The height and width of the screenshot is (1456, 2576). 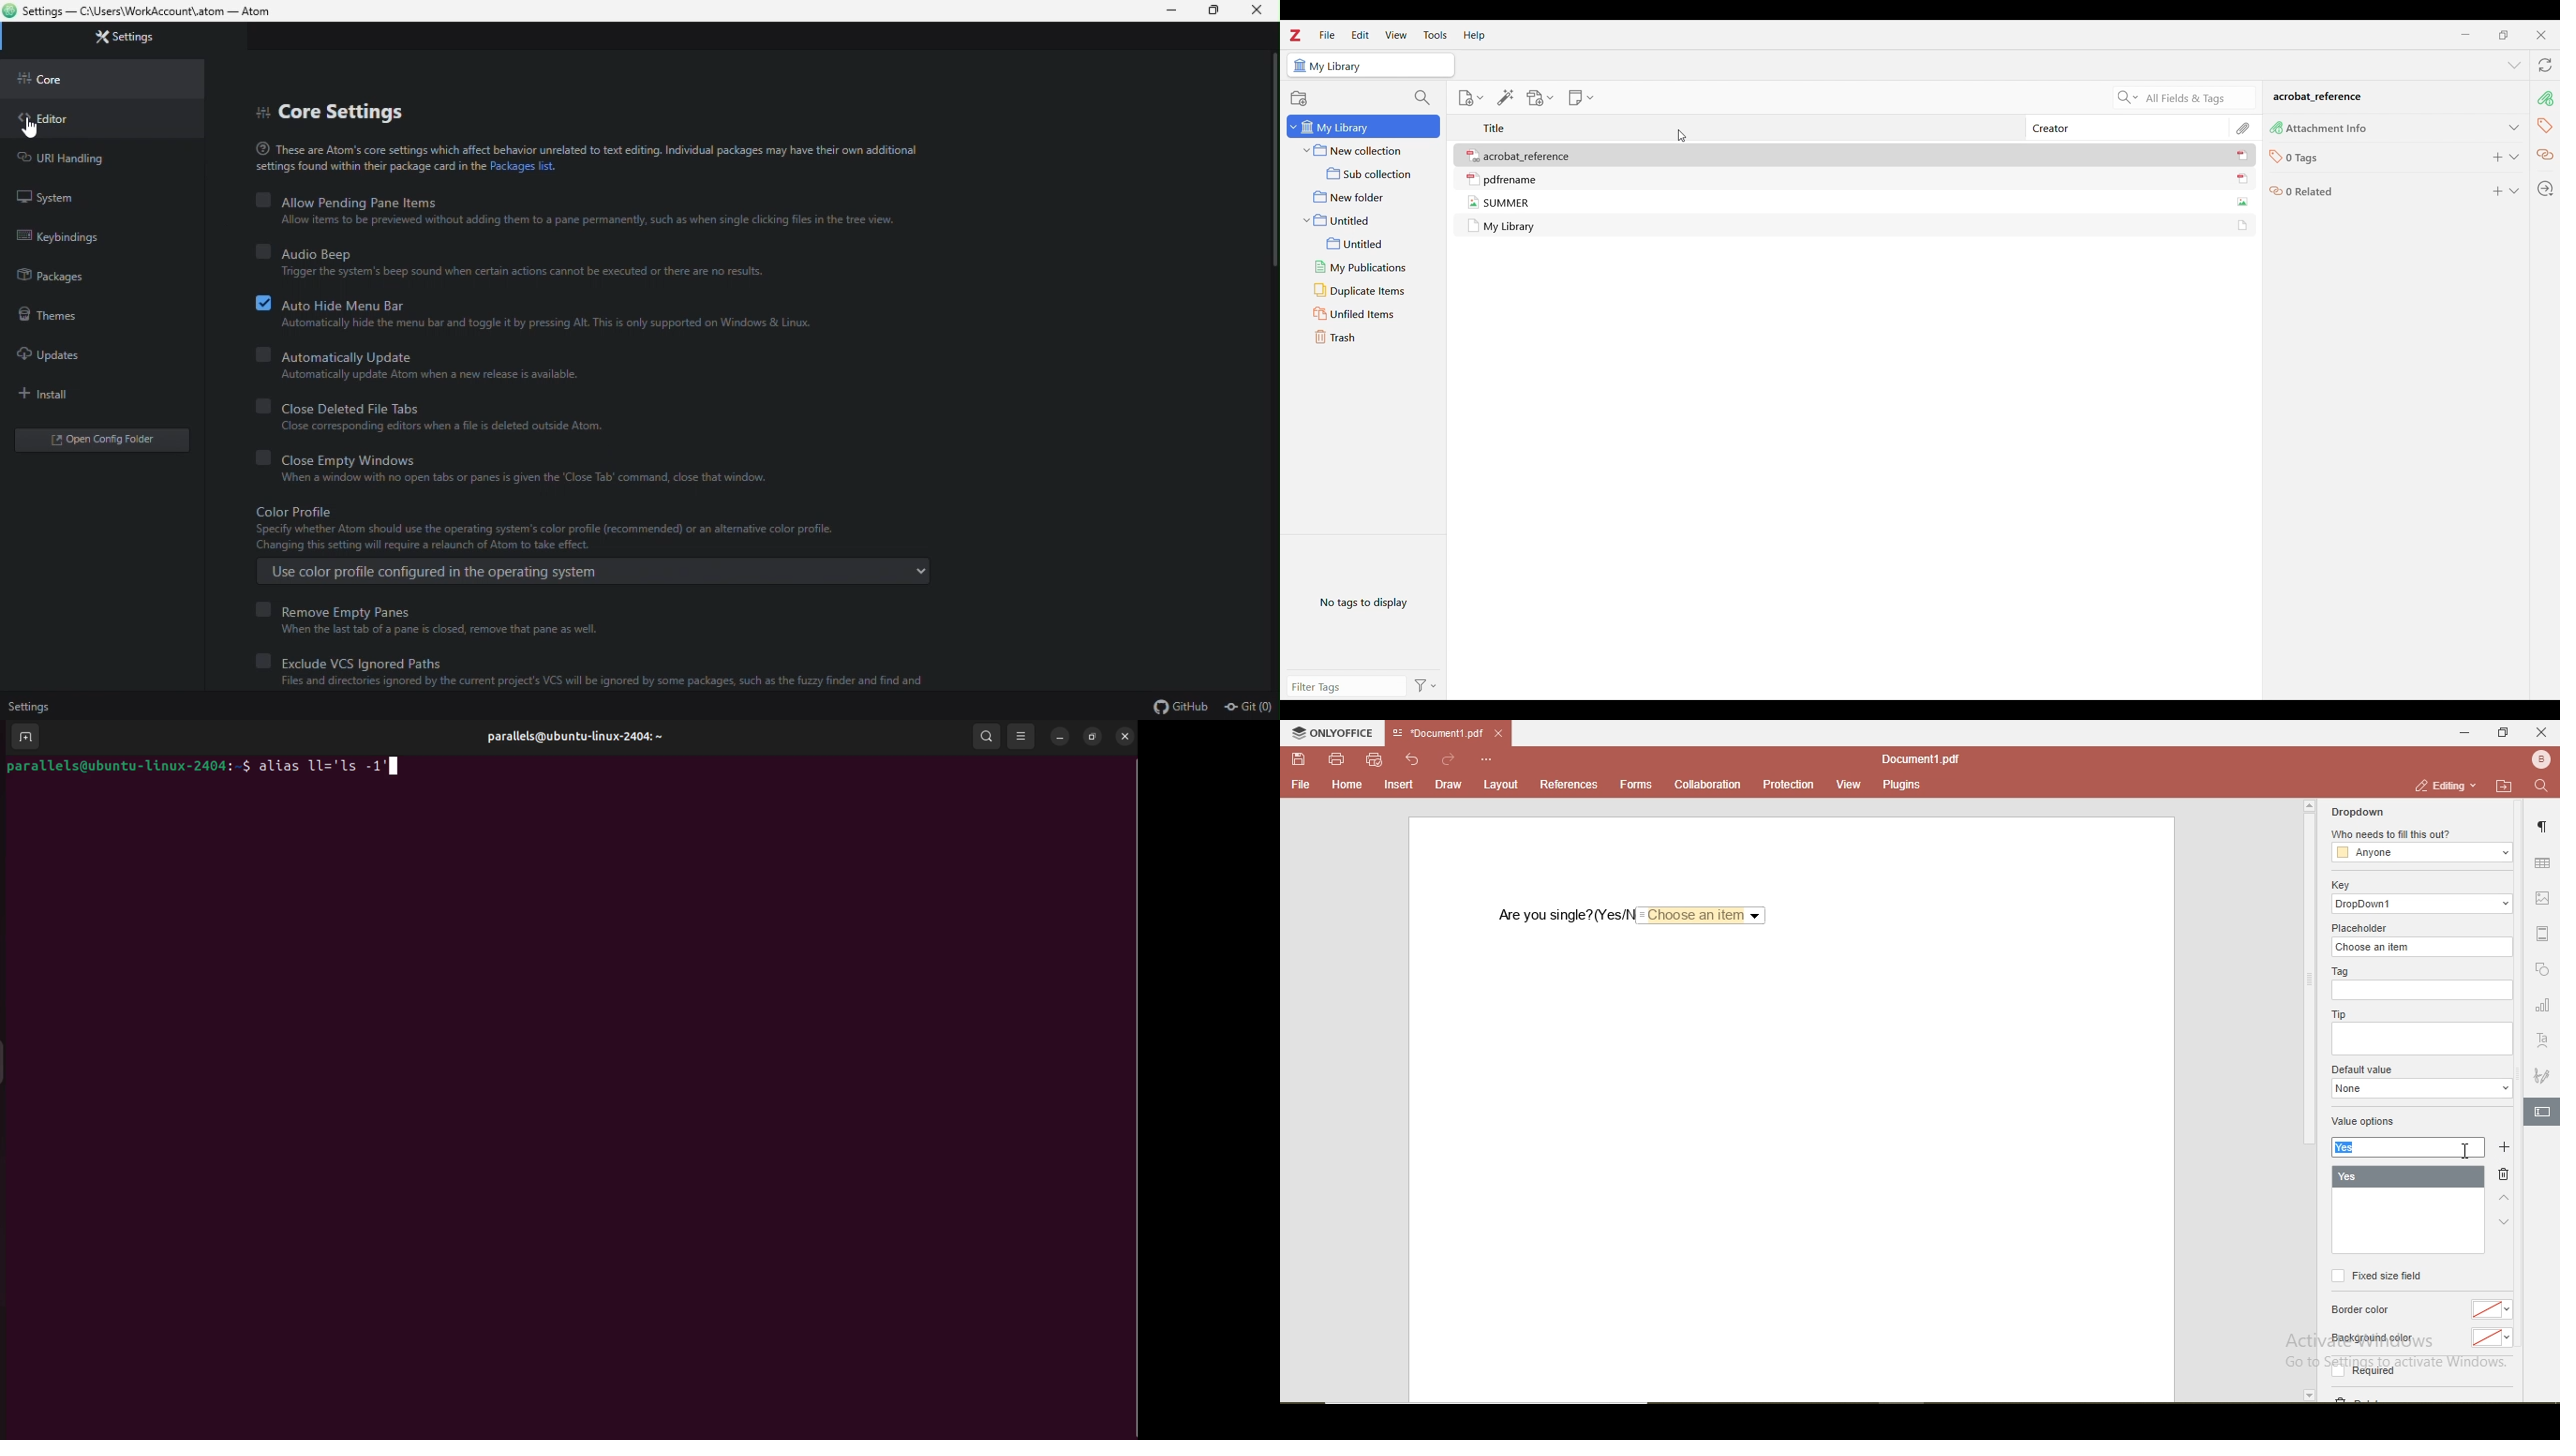 What do you see at coordinates (566, 734) in the screenshot?
I see `parallels` at bounding box center [566, 734].